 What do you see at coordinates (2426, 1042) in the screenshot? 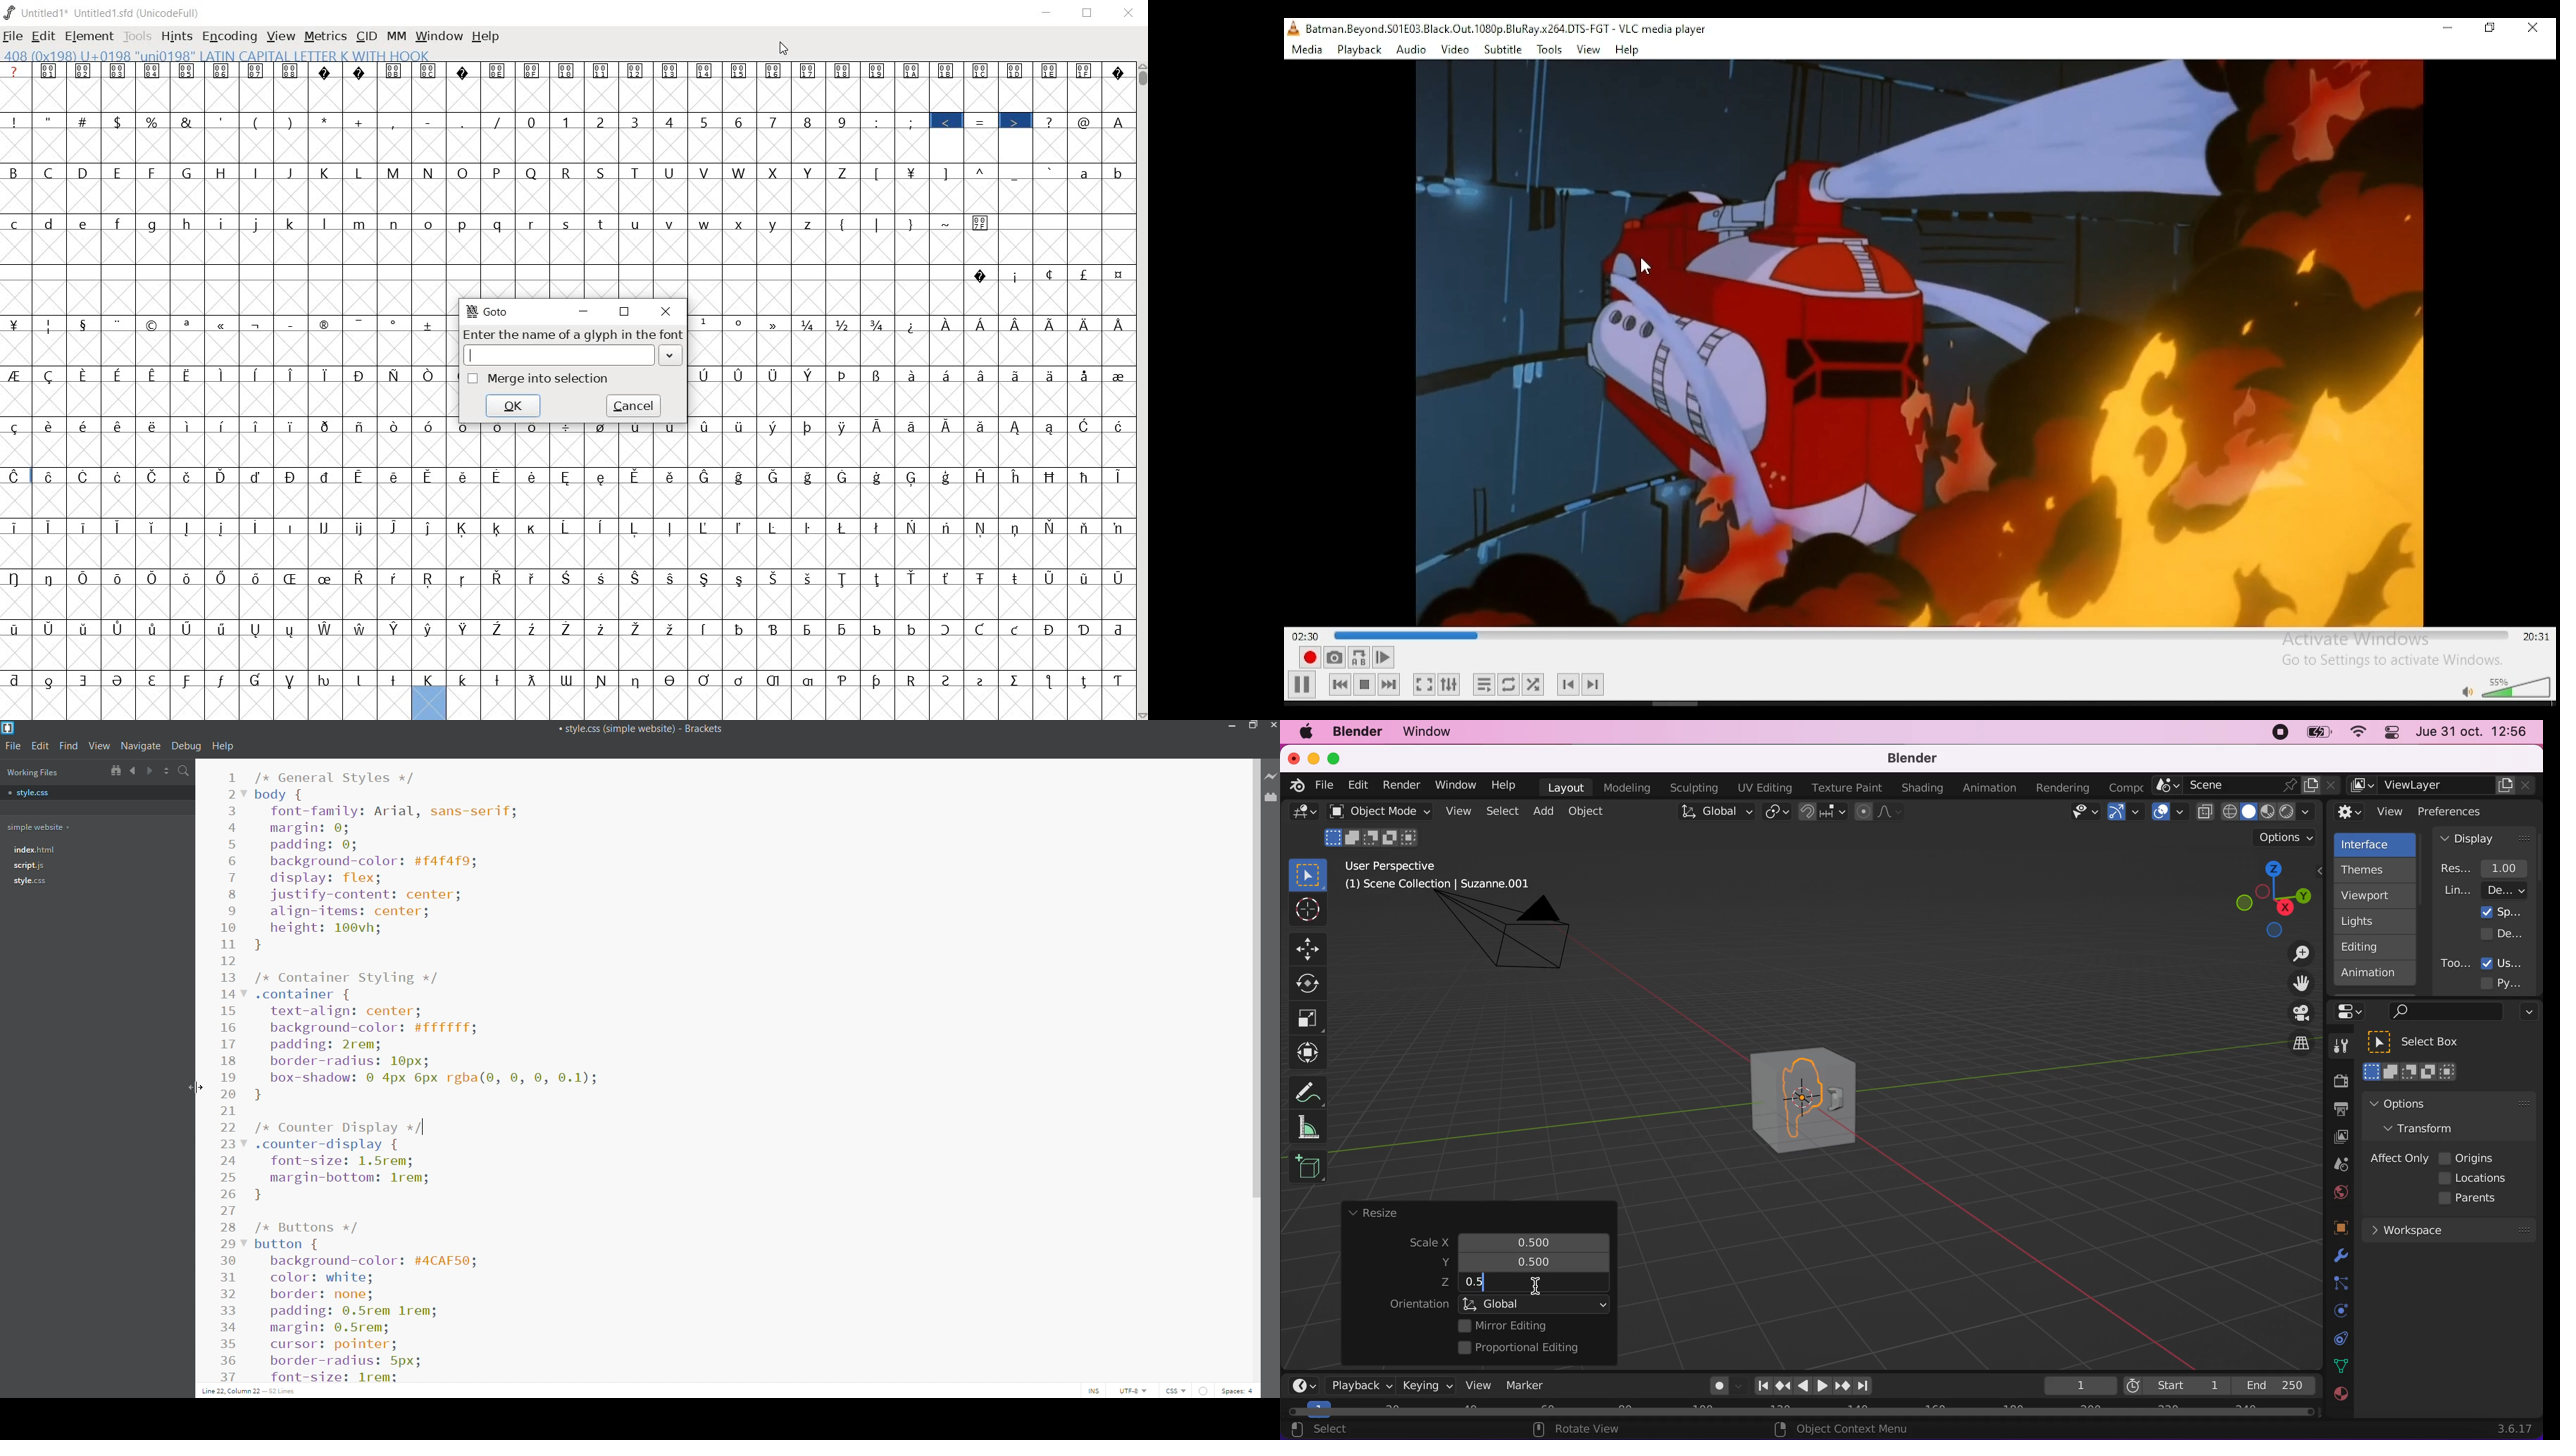
I see `select box` at bounding box center [2426, 1042].